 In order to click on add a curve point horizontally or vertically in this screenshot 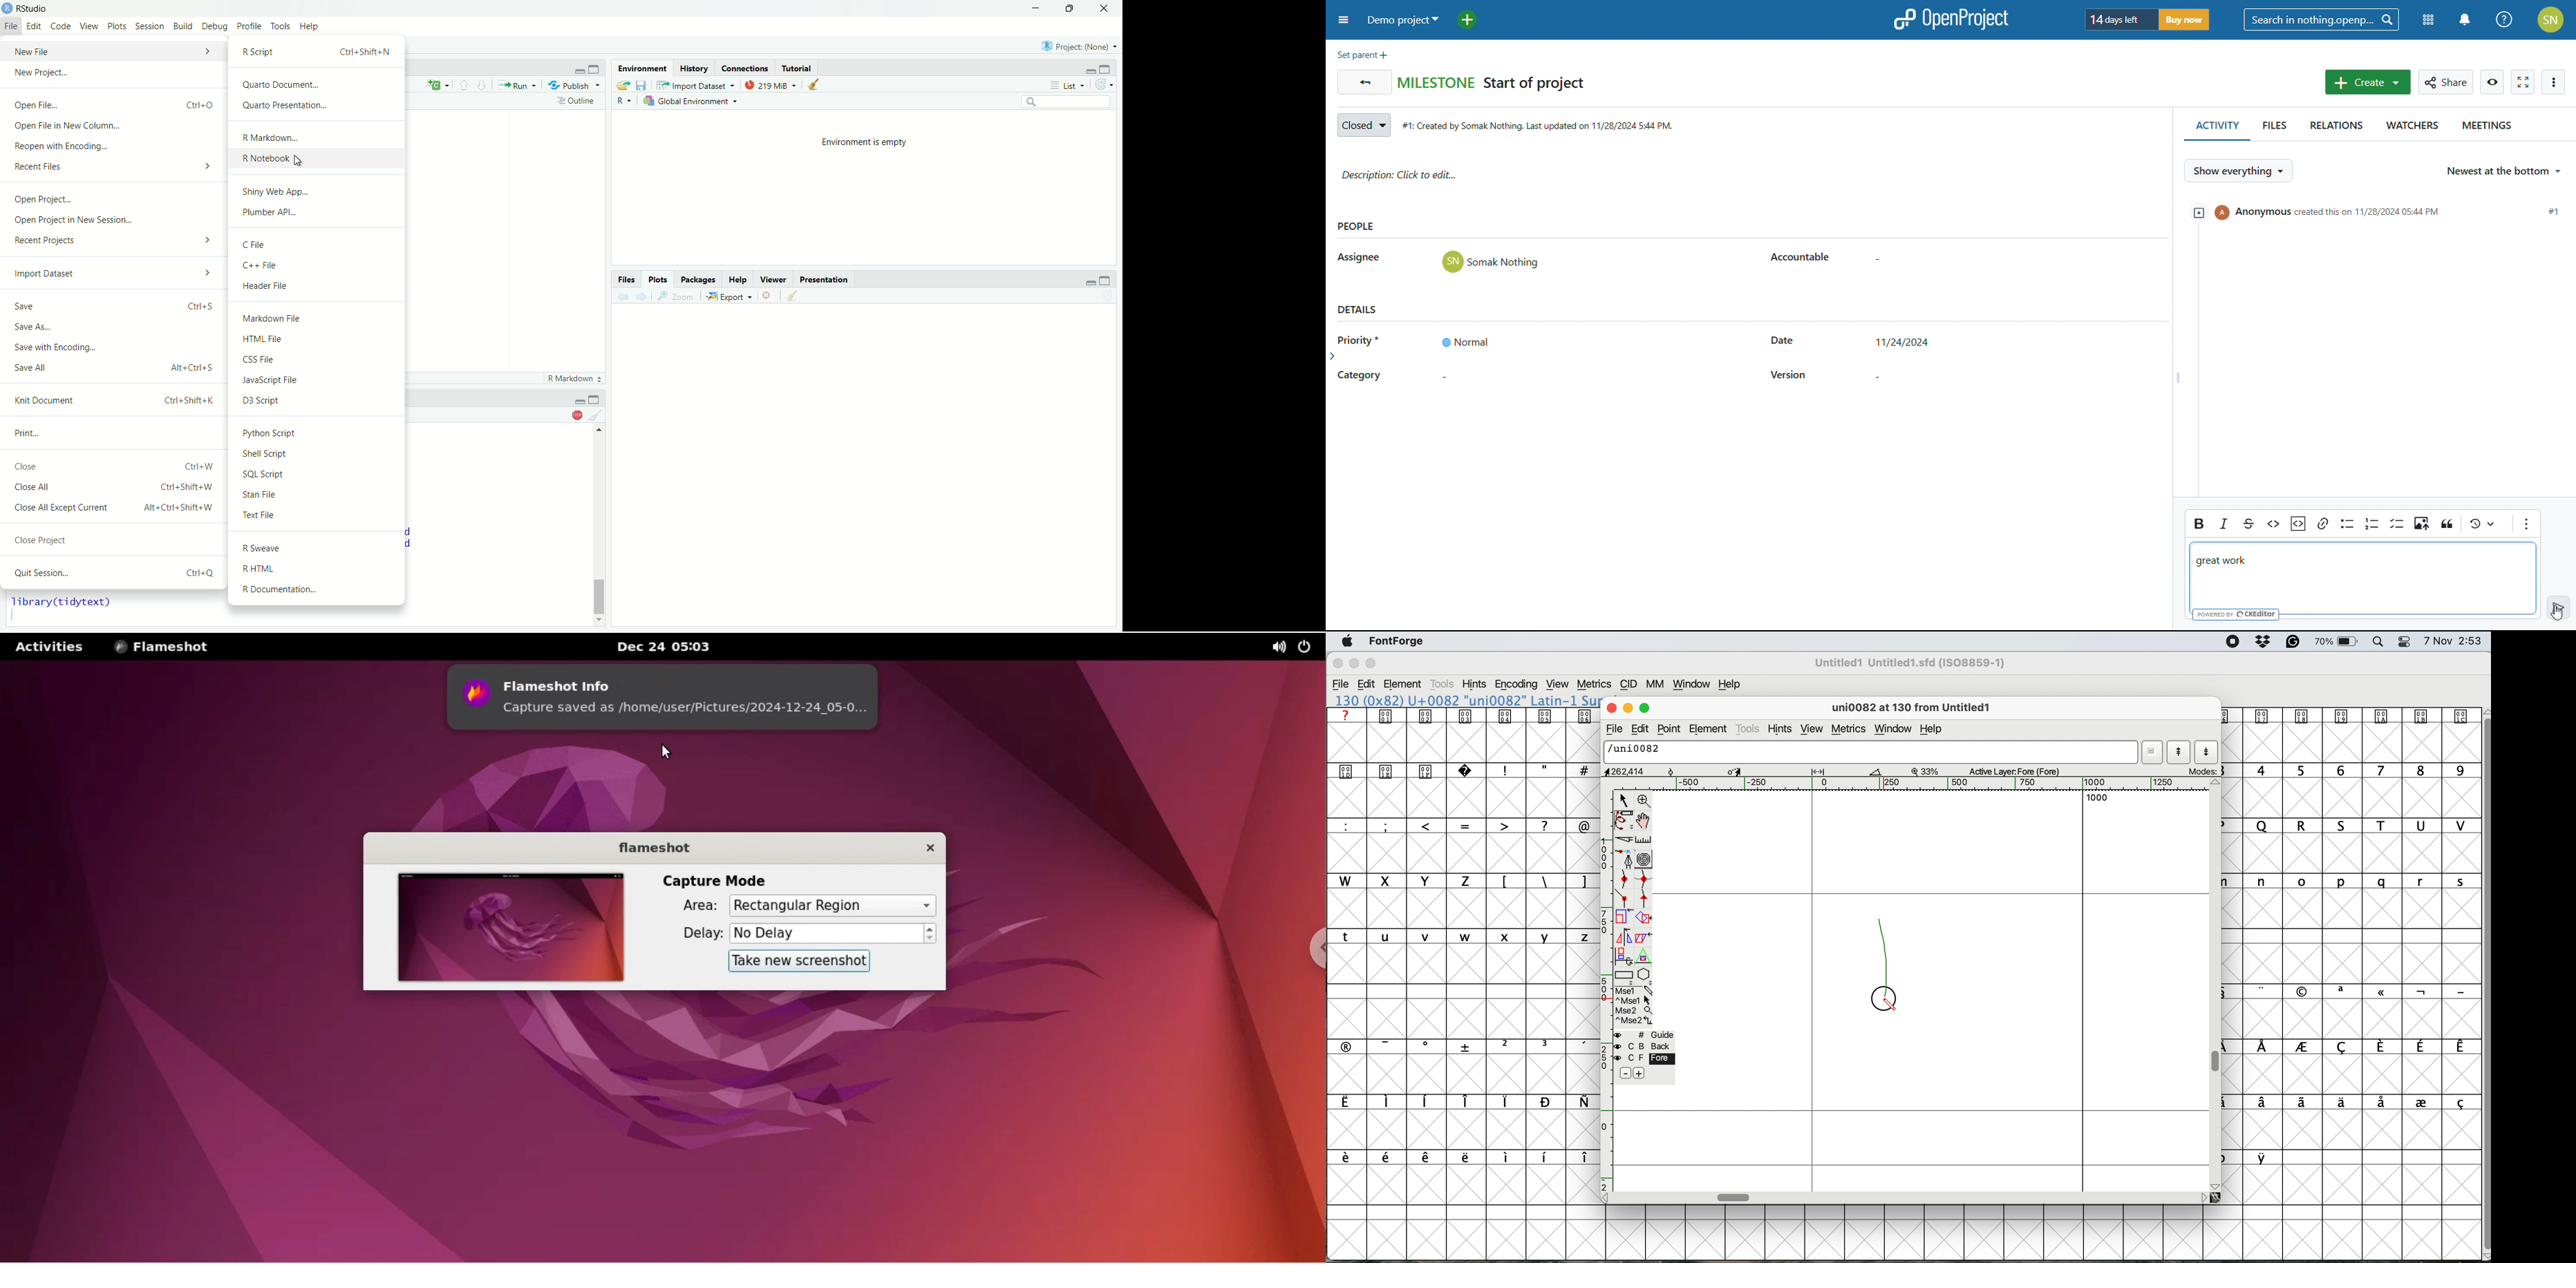, I will do `click(1647, 881)`.